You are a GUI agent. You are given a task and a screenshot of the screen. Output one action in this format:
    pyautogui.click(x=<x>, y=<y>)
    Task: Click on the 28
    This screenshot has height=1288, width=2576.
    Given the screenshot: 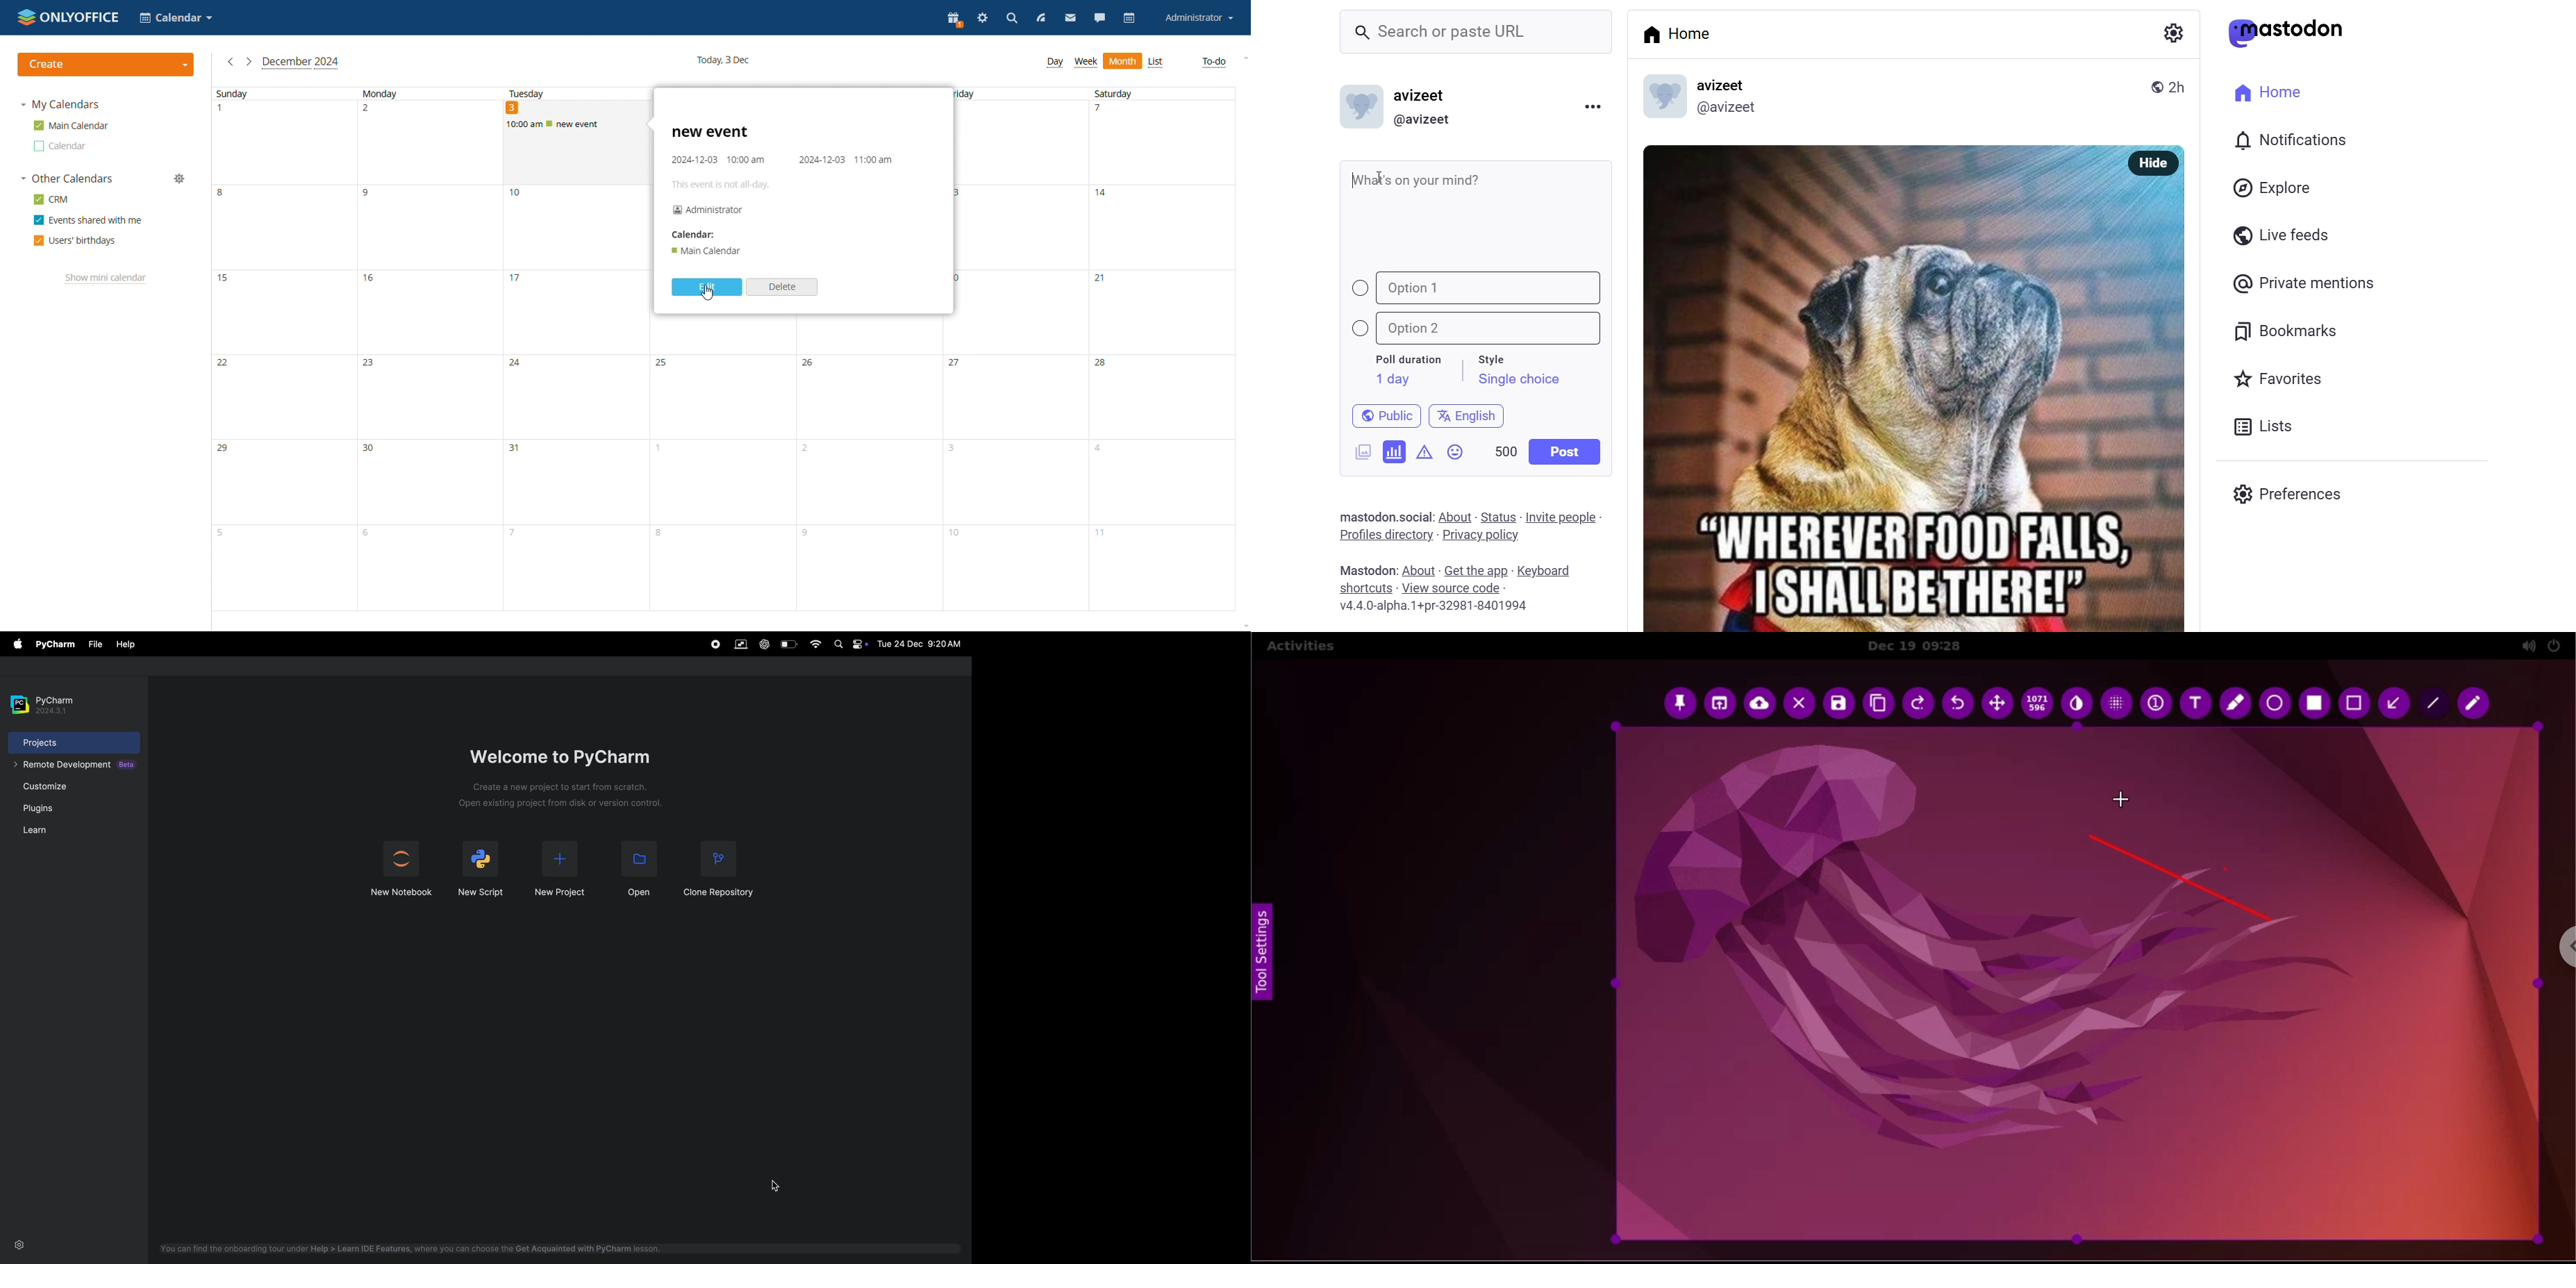 What is the action you would take?
    pyautogui.click(x=1164, y=396)
    